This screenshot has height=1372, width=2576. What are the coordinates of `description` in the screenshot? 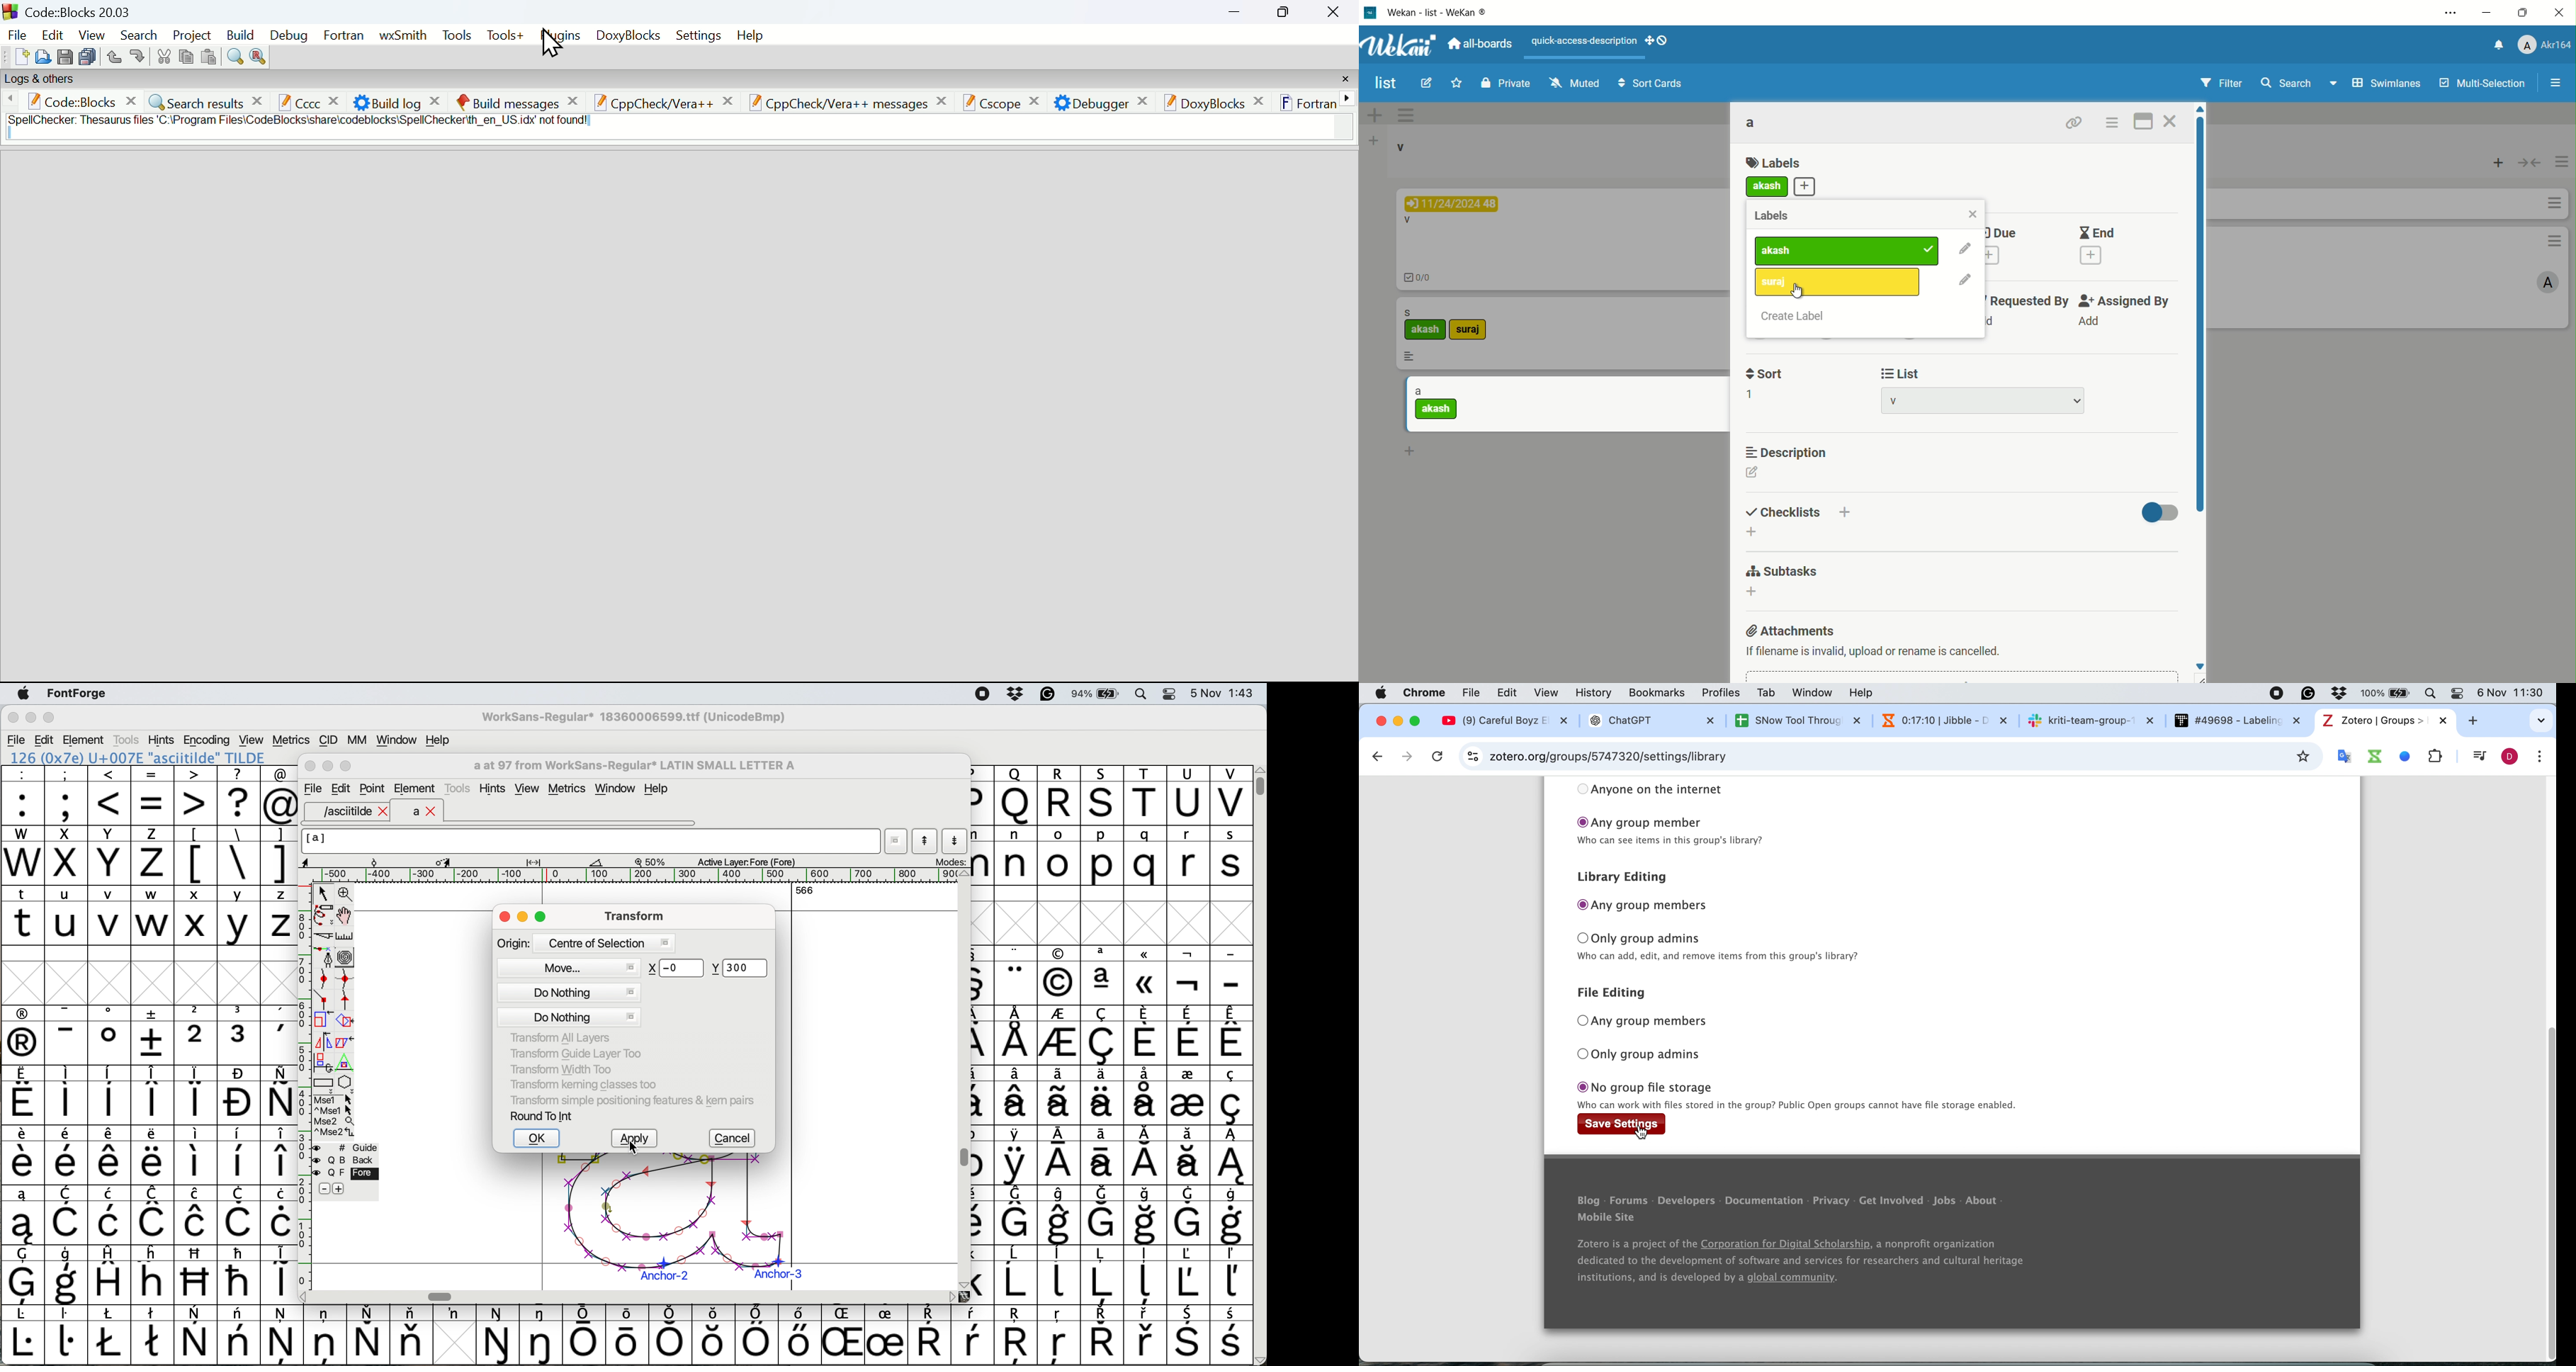 It's located at (1785, 452).